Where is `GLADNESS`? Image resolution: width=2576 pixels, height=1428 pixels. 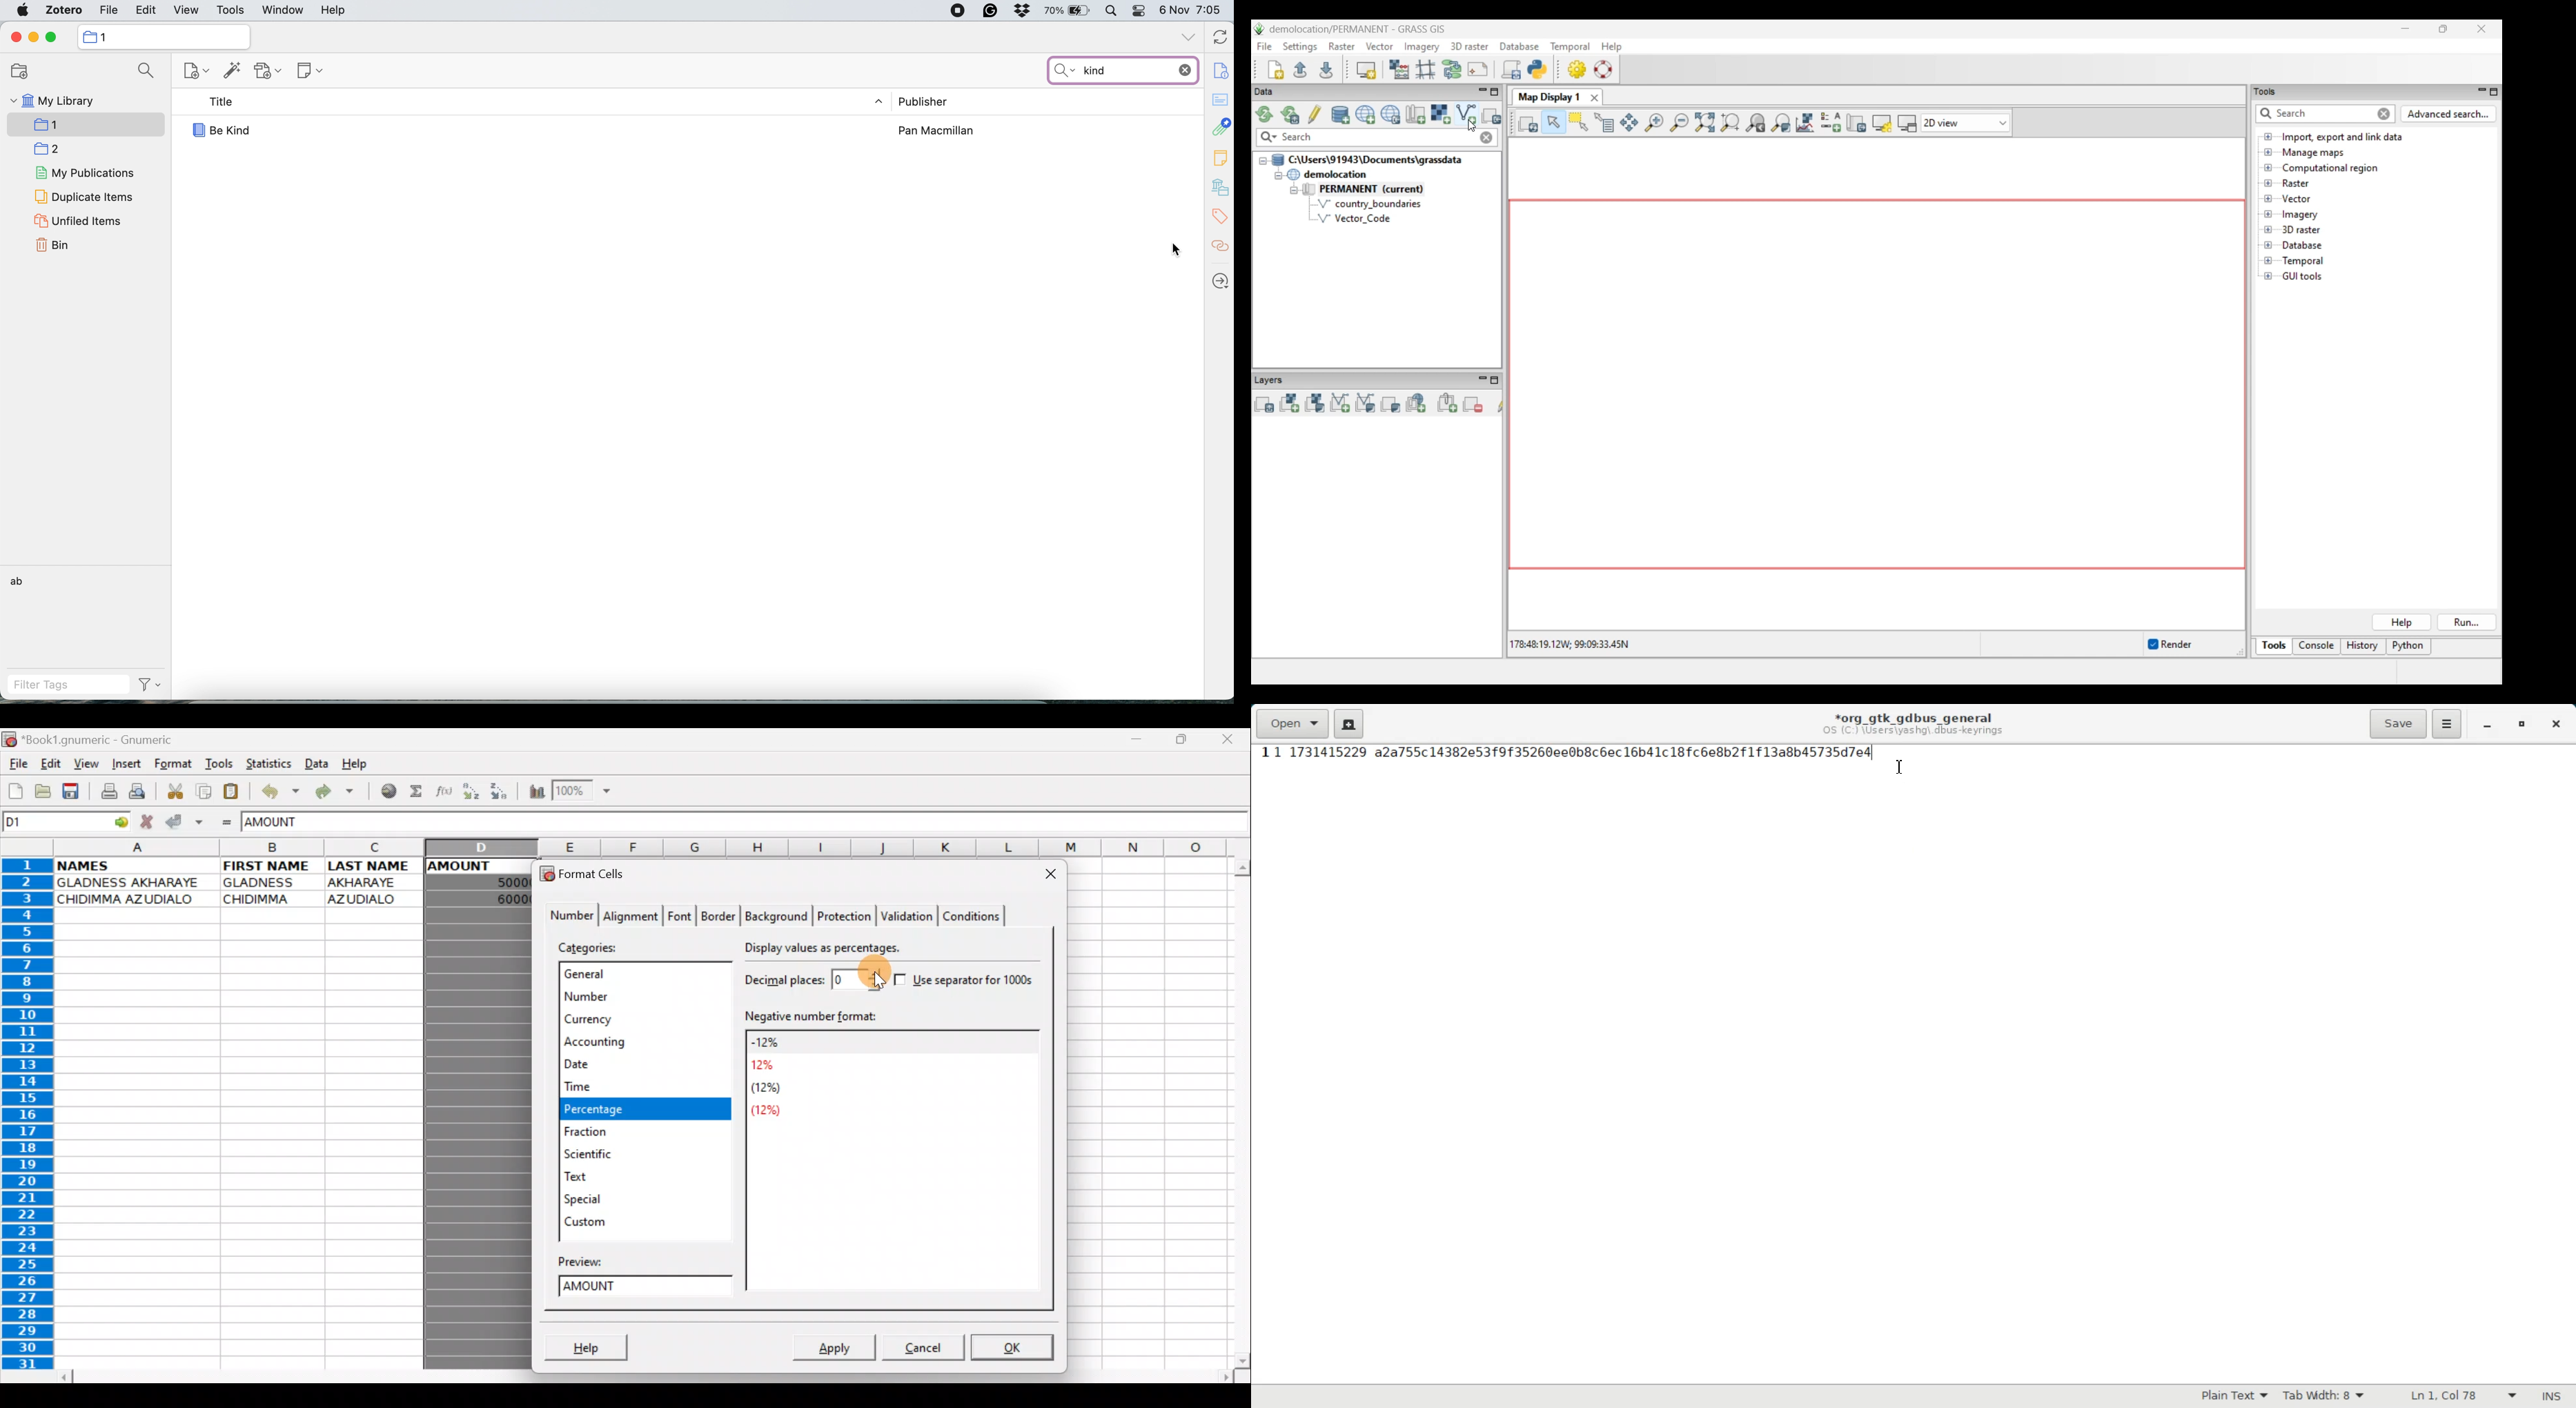 GLADNESS is located at coordinates (269, 883).